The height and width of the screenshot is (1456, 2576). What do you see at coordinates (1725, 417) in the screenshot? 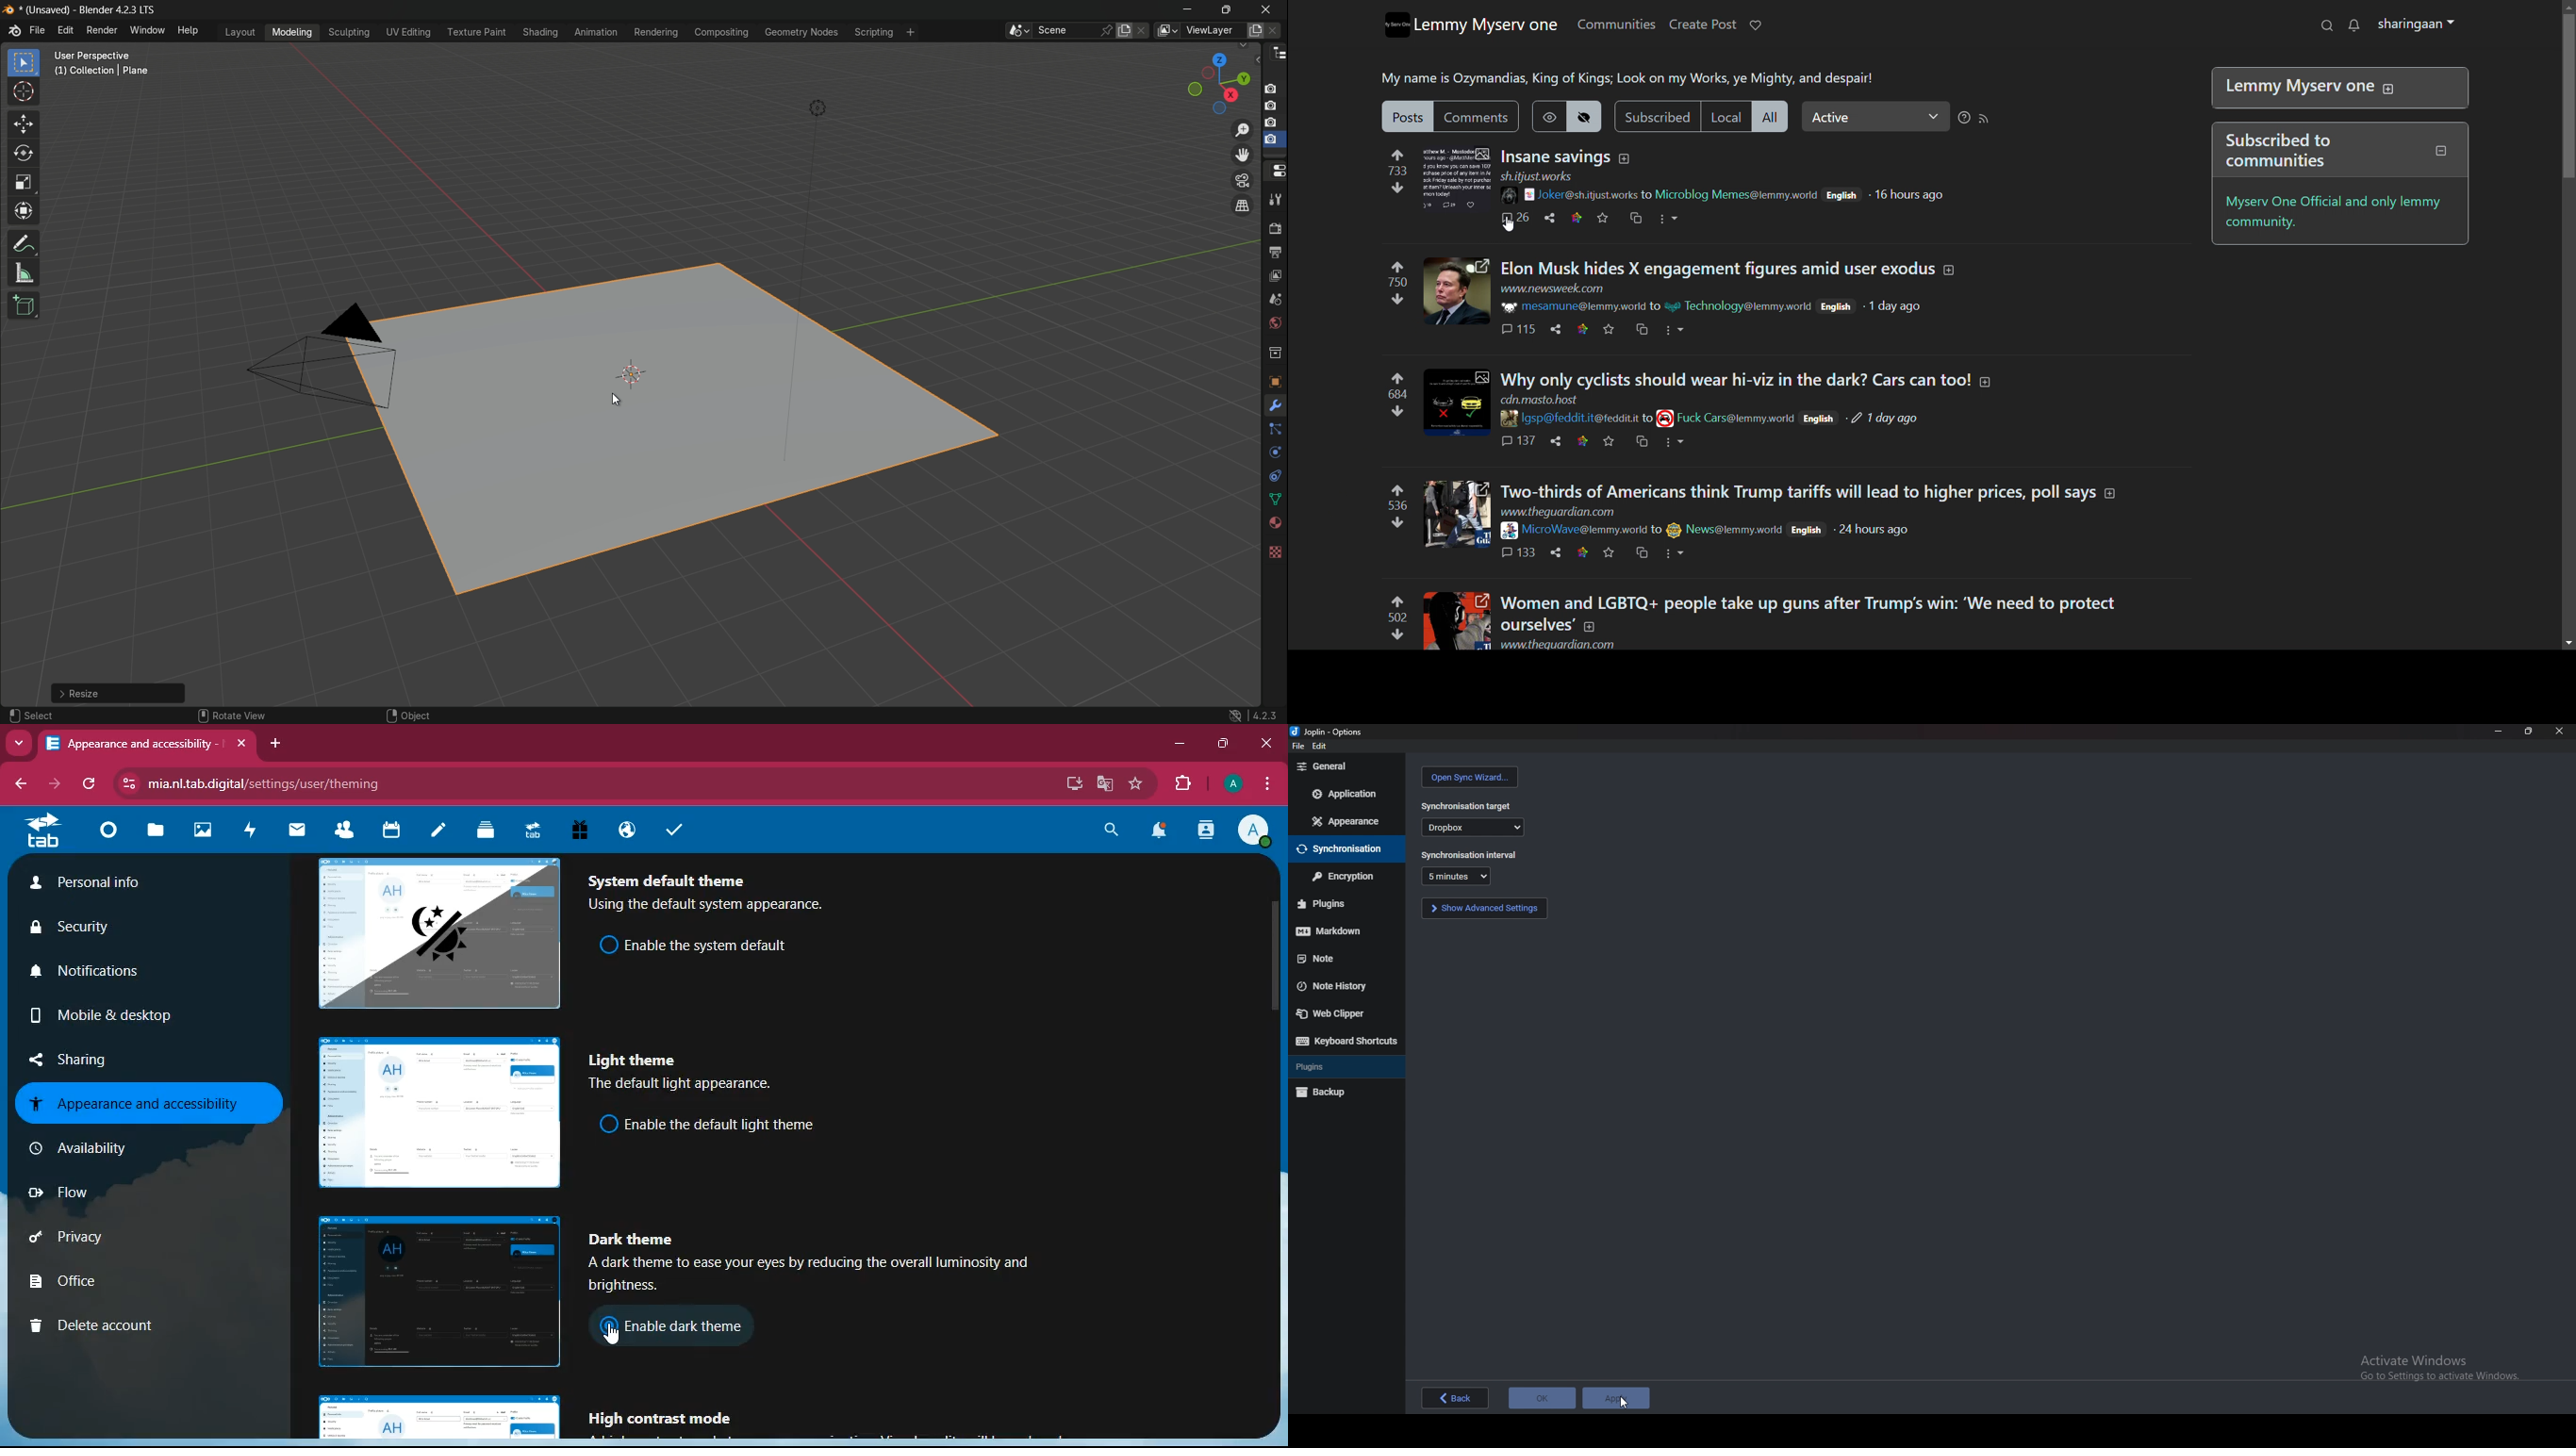
I see `community` at bounding box center [1725, 417].